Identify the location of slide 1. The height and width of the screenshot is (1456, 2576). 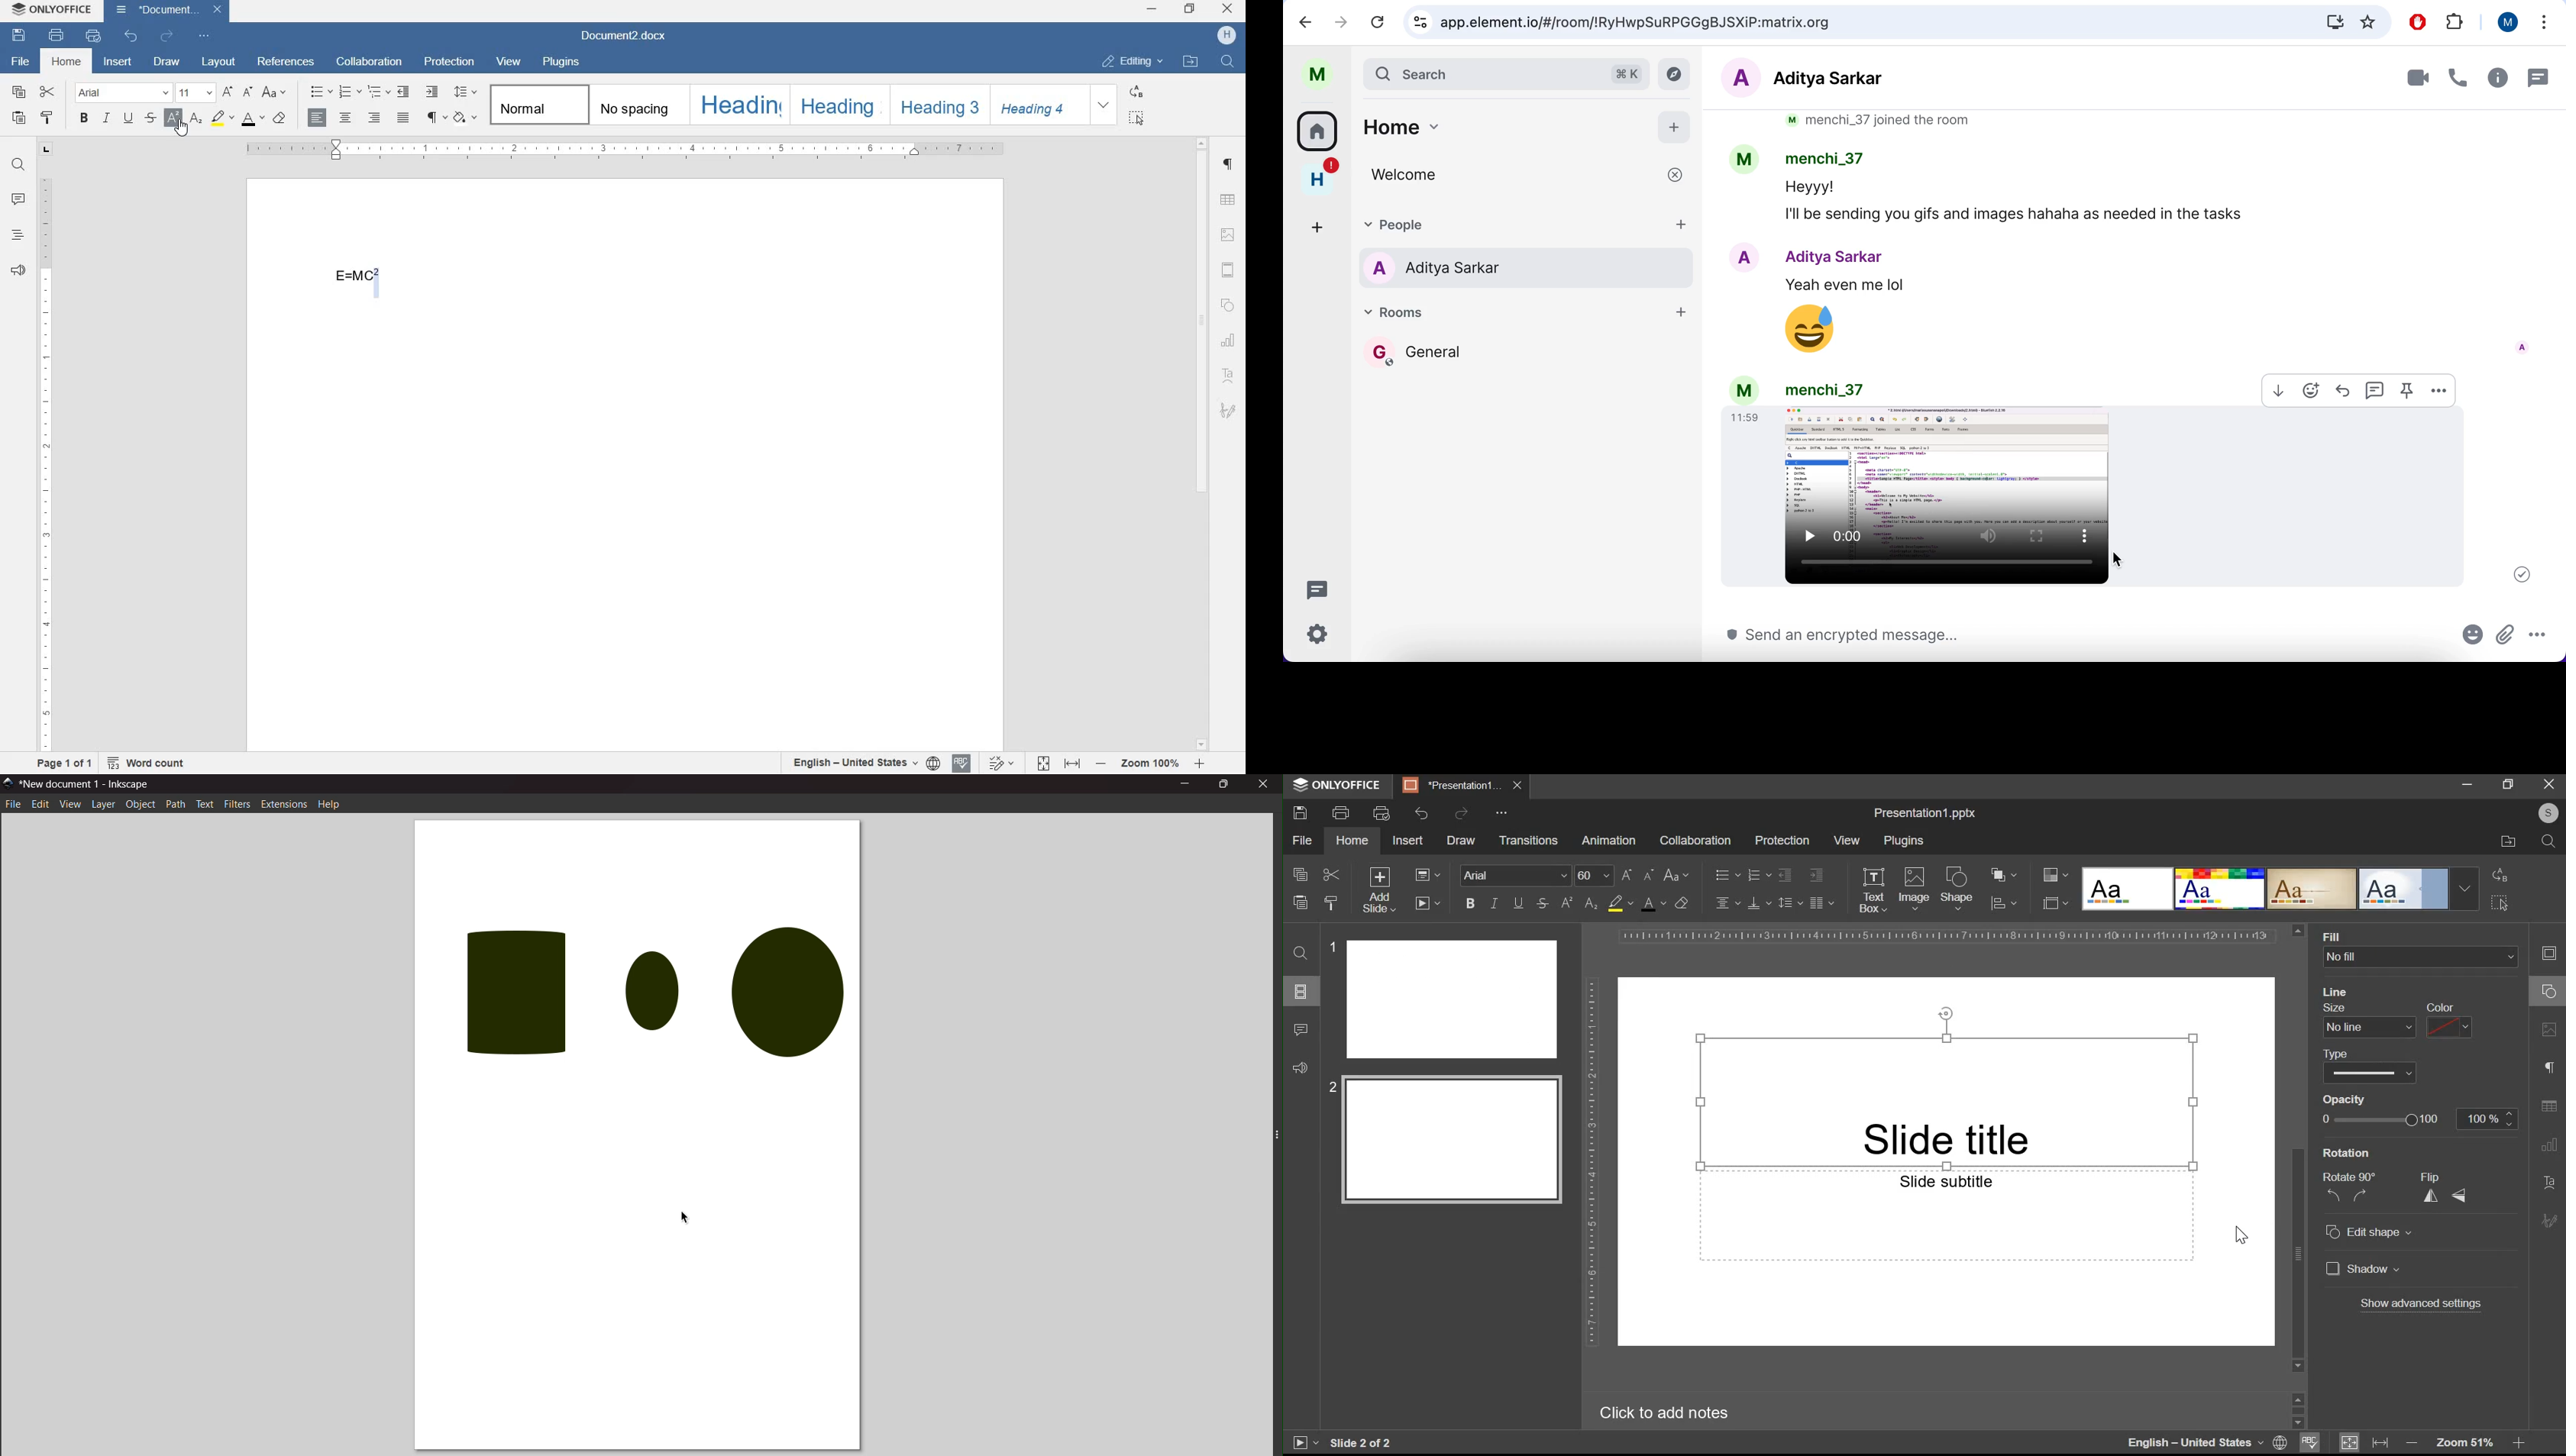
(1444, 999).